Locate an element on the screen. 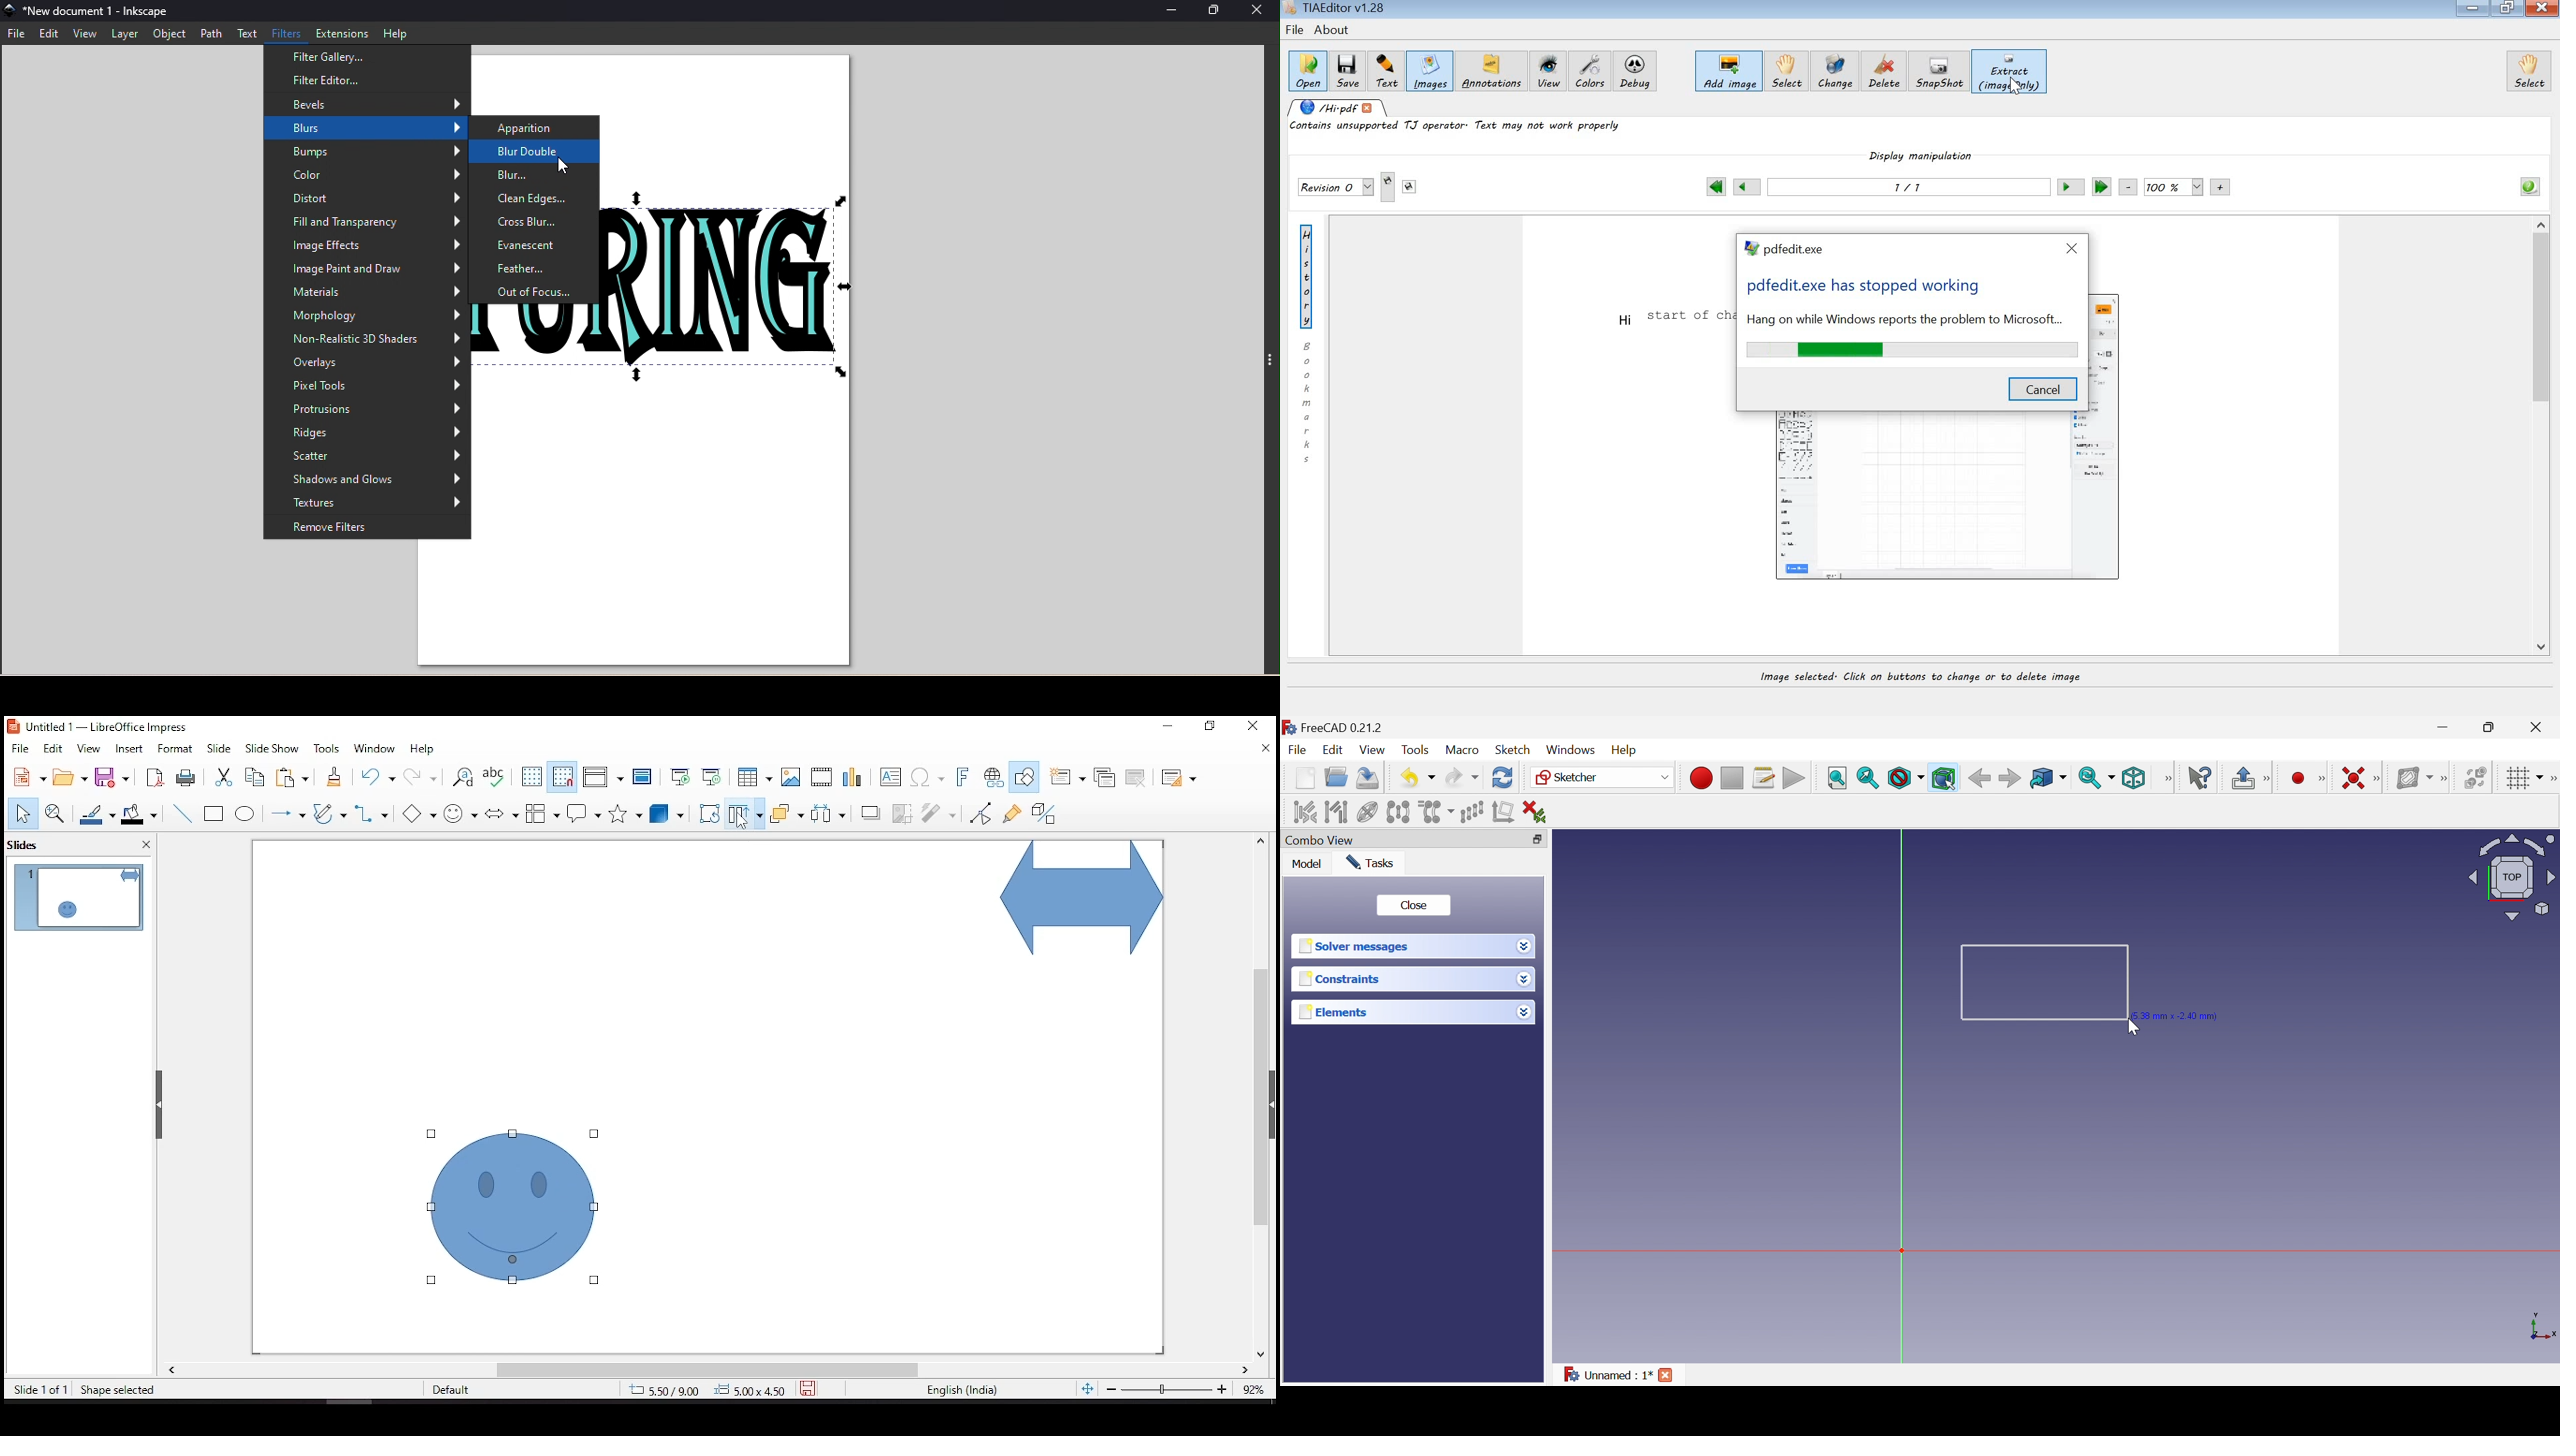 This screenshot has width=2576, height=1456. Out of focus... is located at coordinates (536, 293).